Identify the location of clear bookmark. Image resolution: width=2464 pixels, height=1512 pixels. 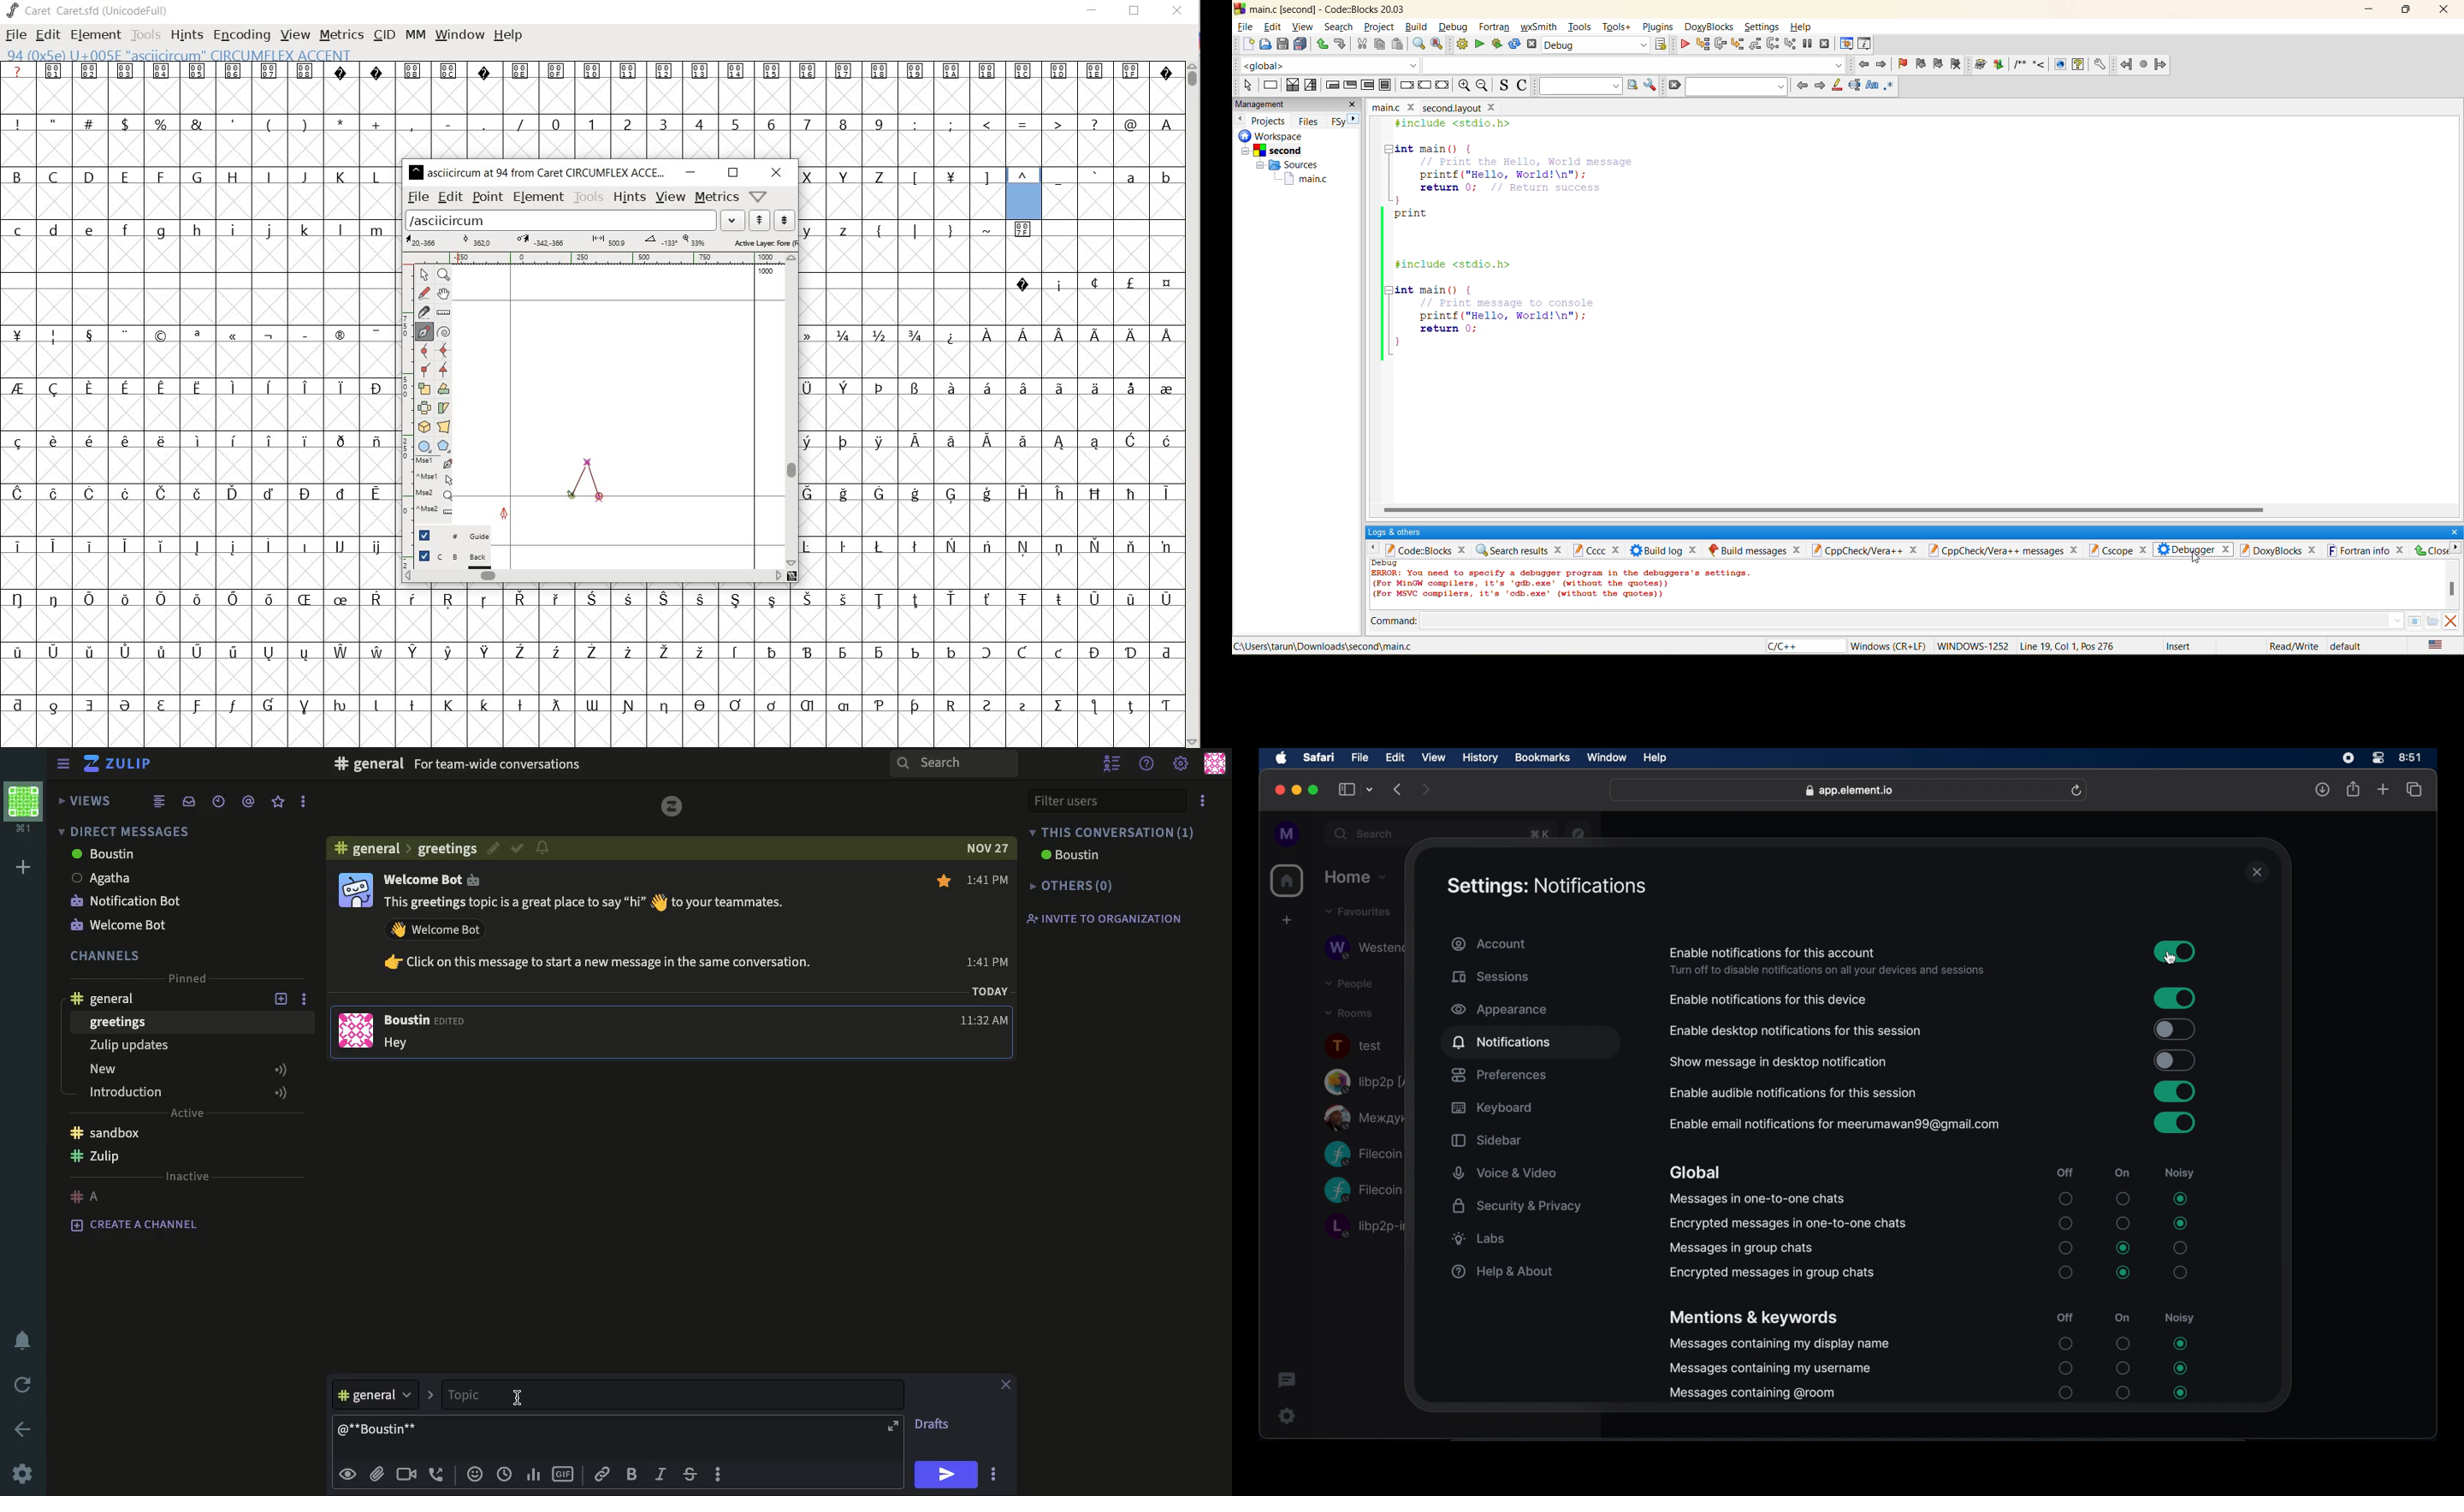
(1956, 66).